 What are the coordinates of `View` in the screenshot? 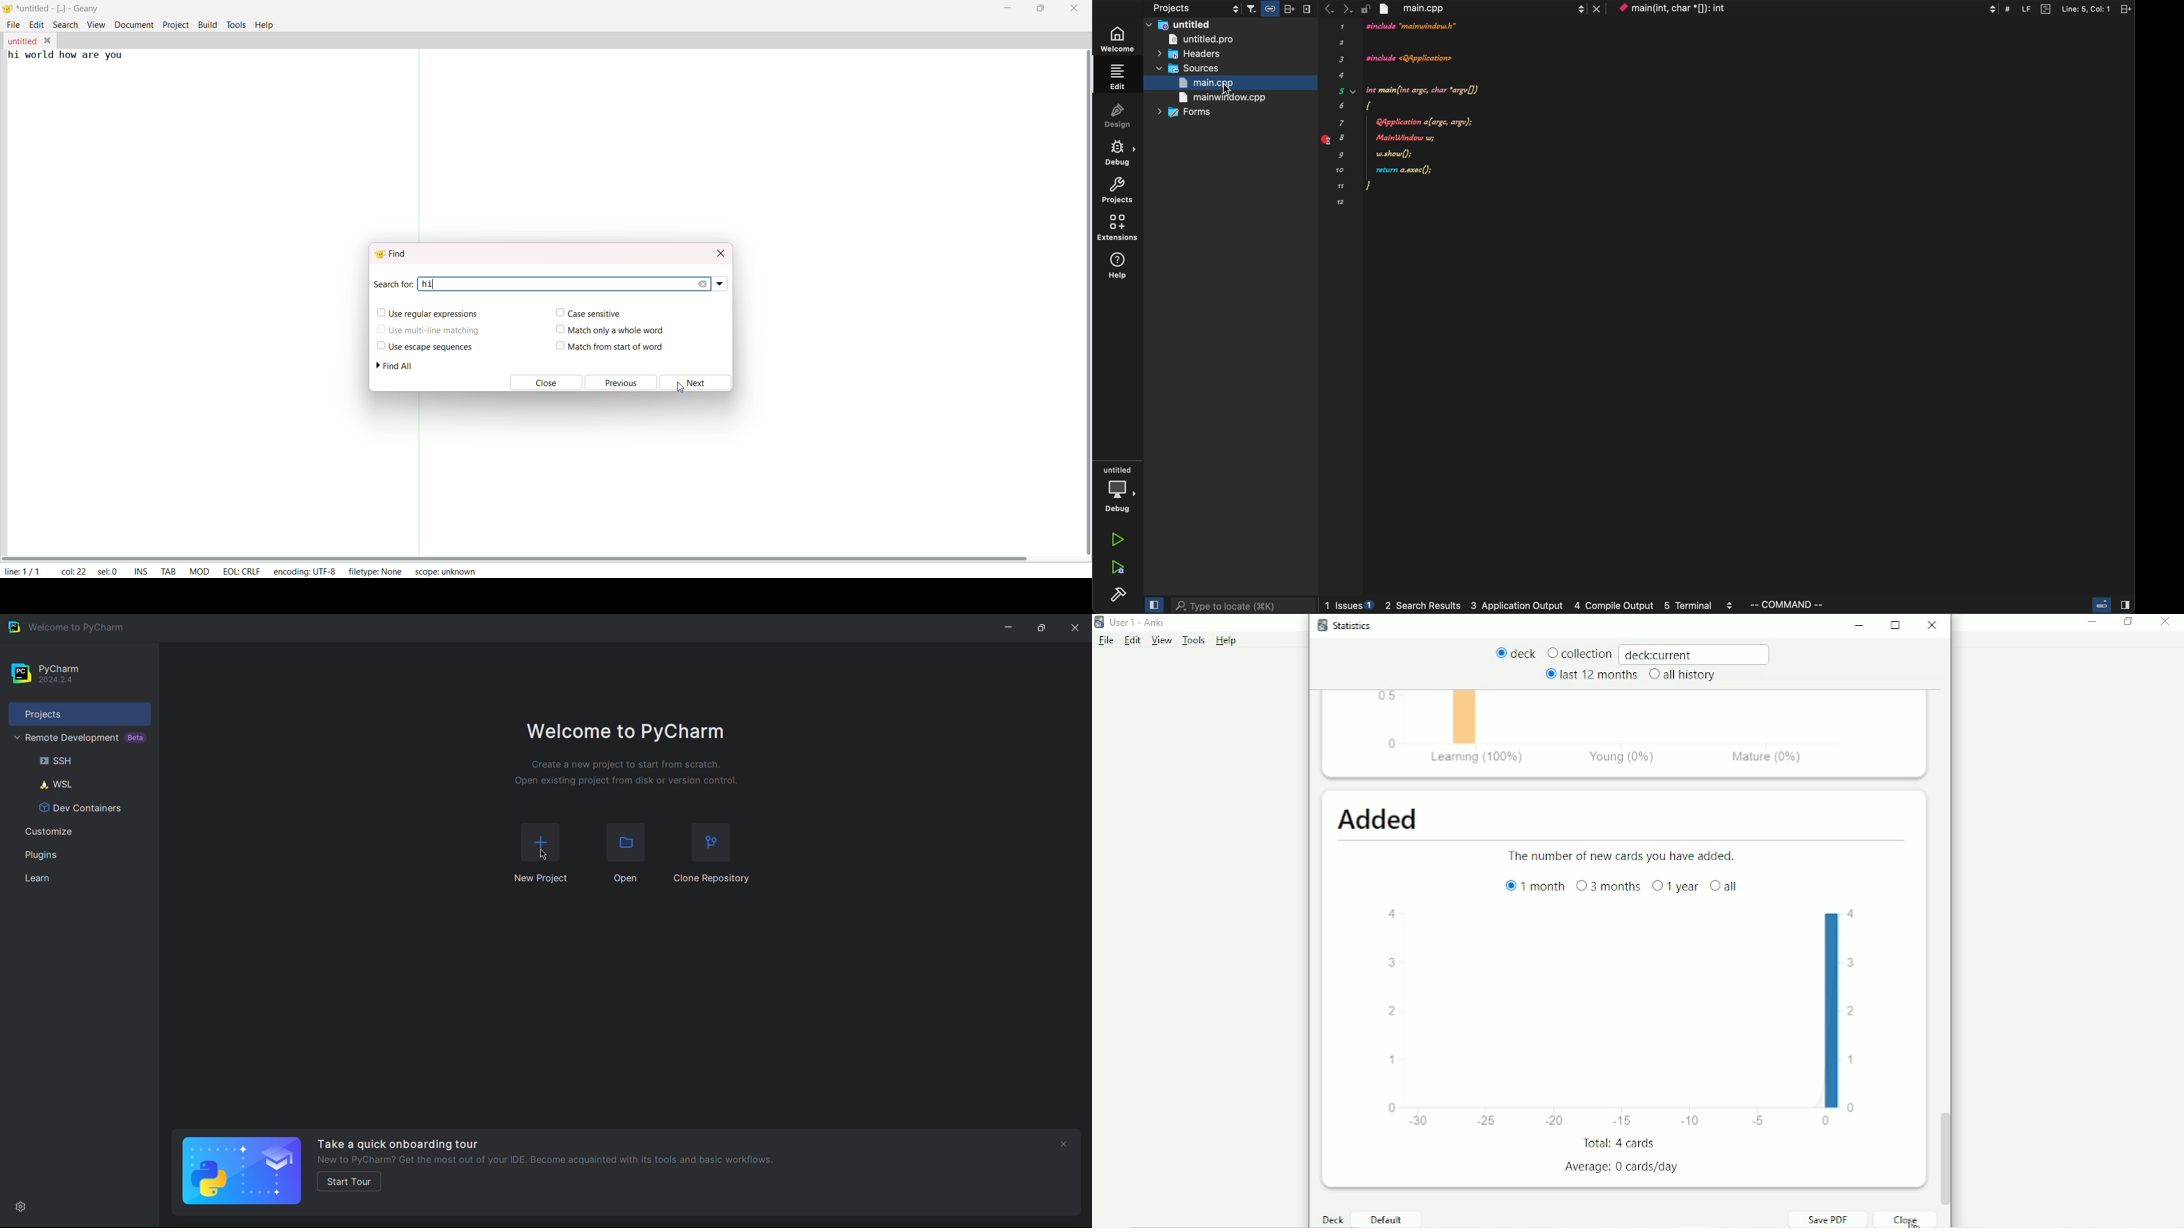 It's located at (1162, 641).